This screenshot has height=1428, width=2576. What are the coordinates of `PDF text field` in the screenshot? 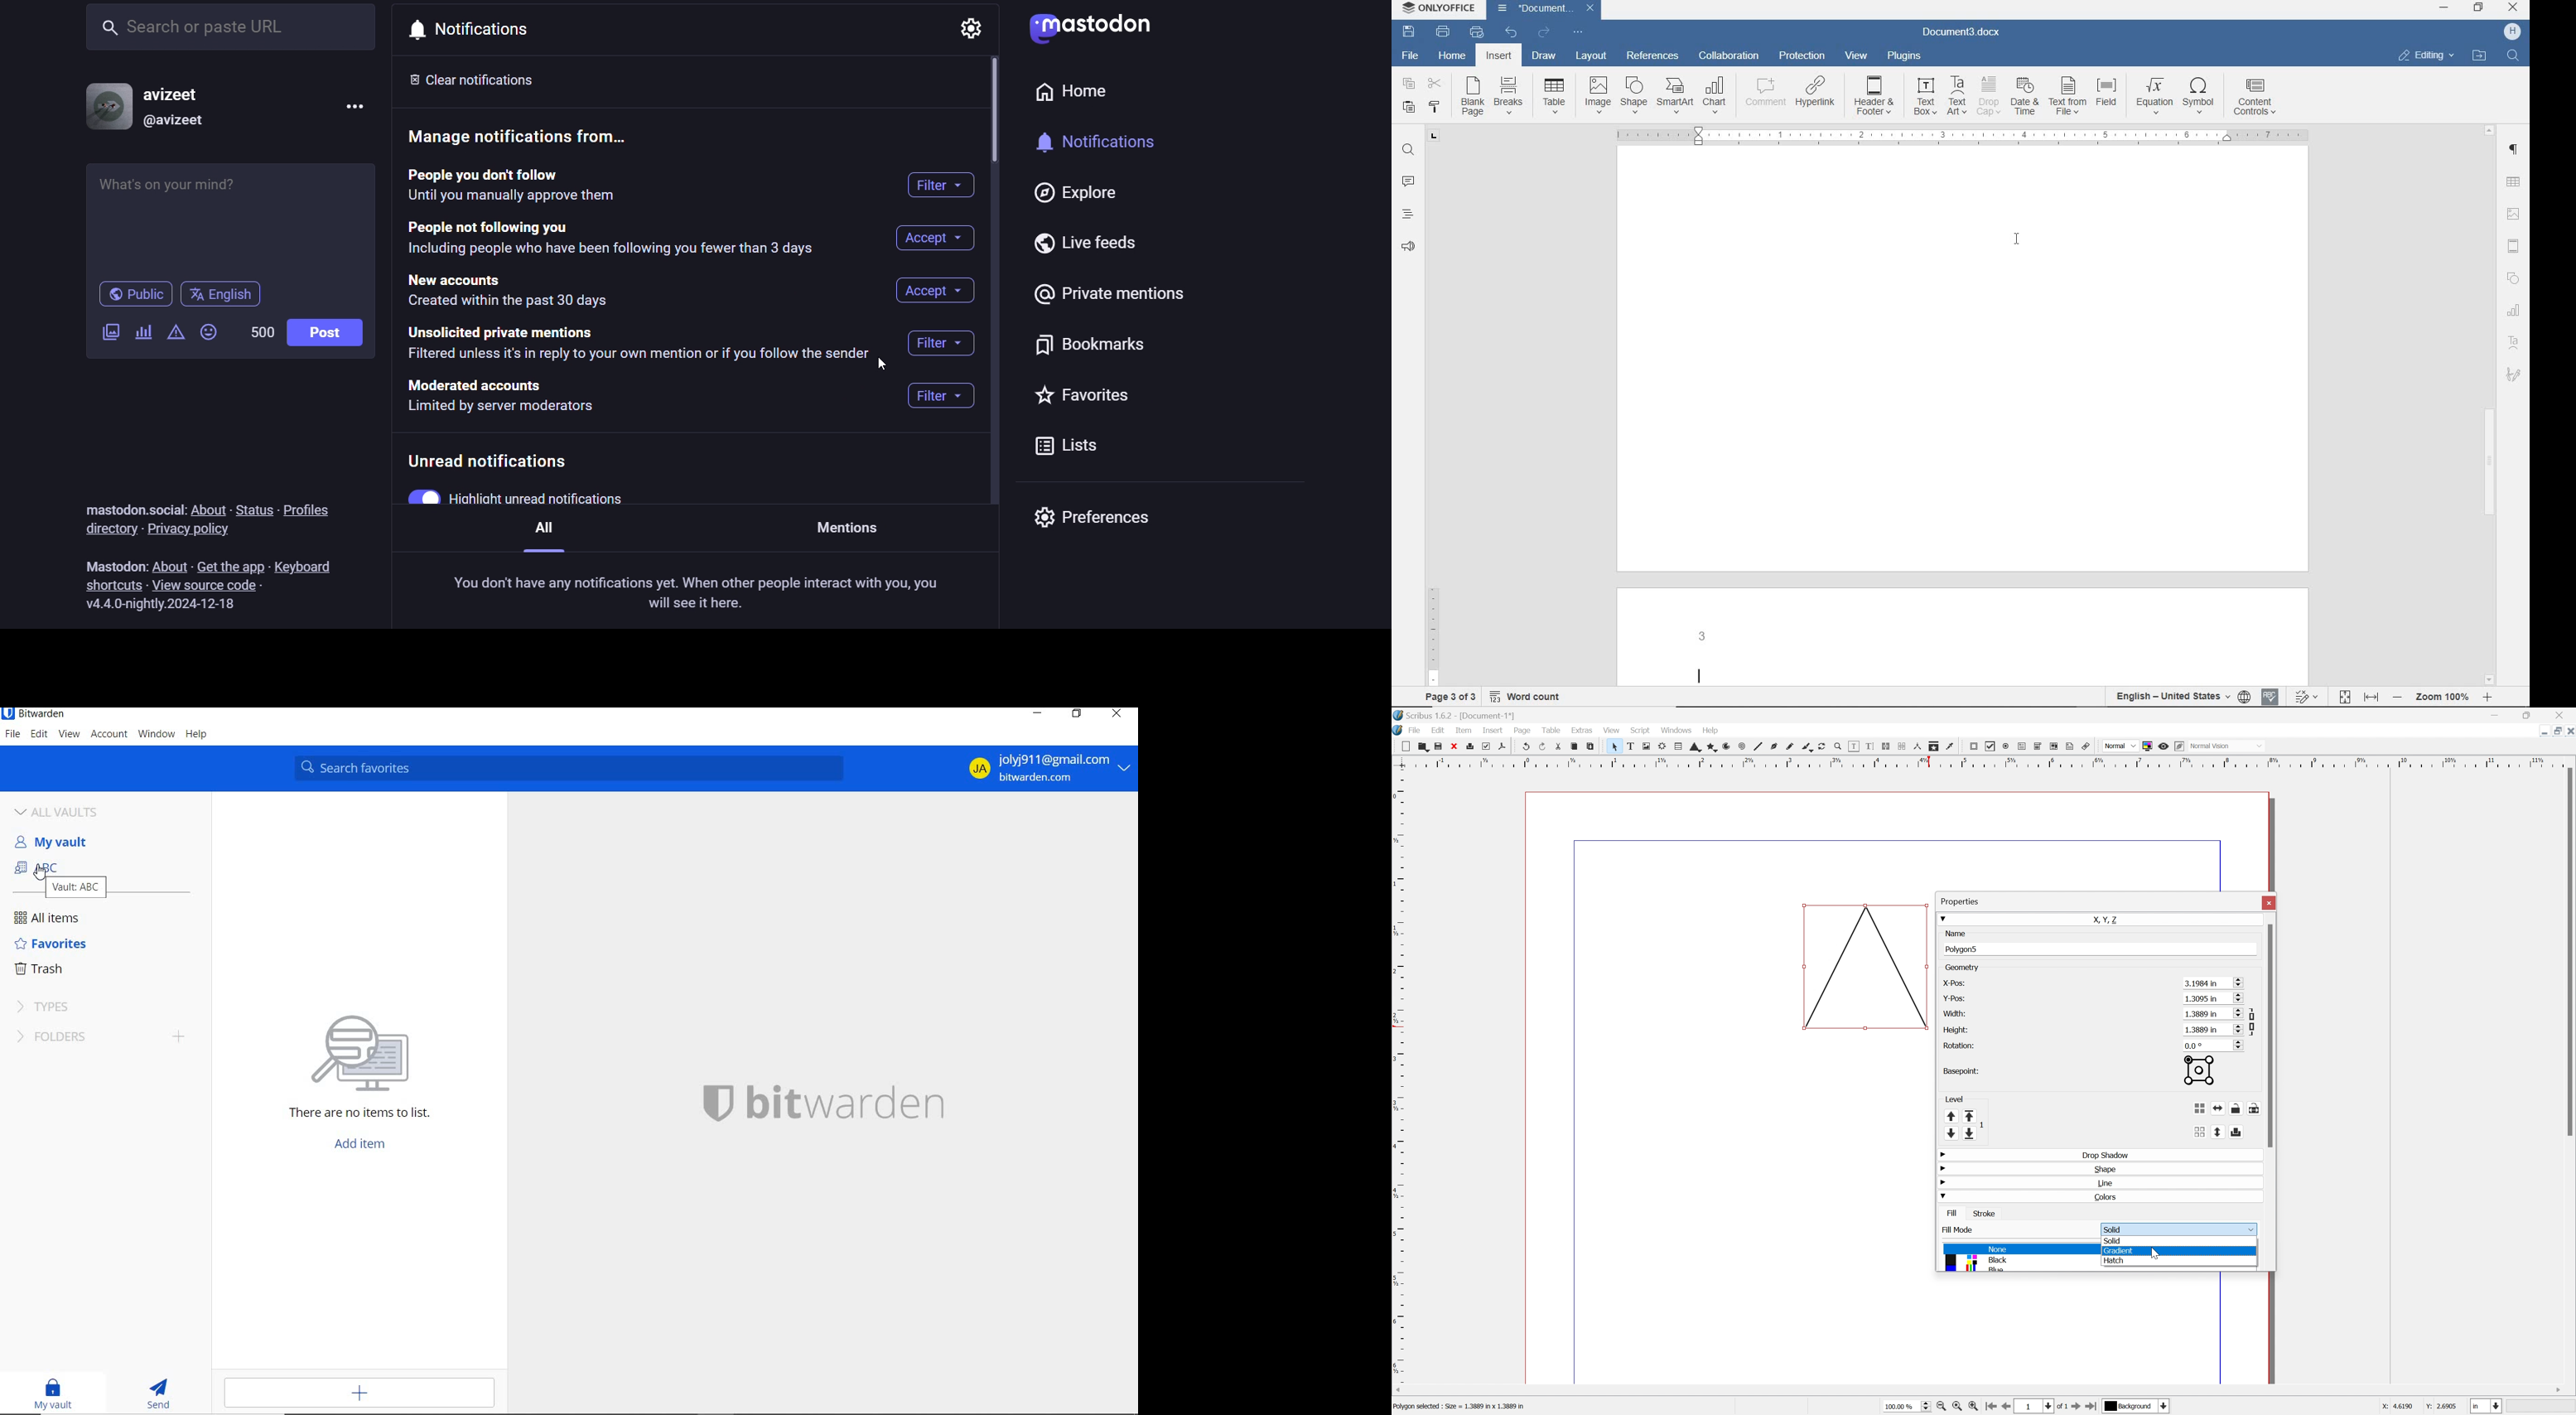 It's located at (2021, 746).